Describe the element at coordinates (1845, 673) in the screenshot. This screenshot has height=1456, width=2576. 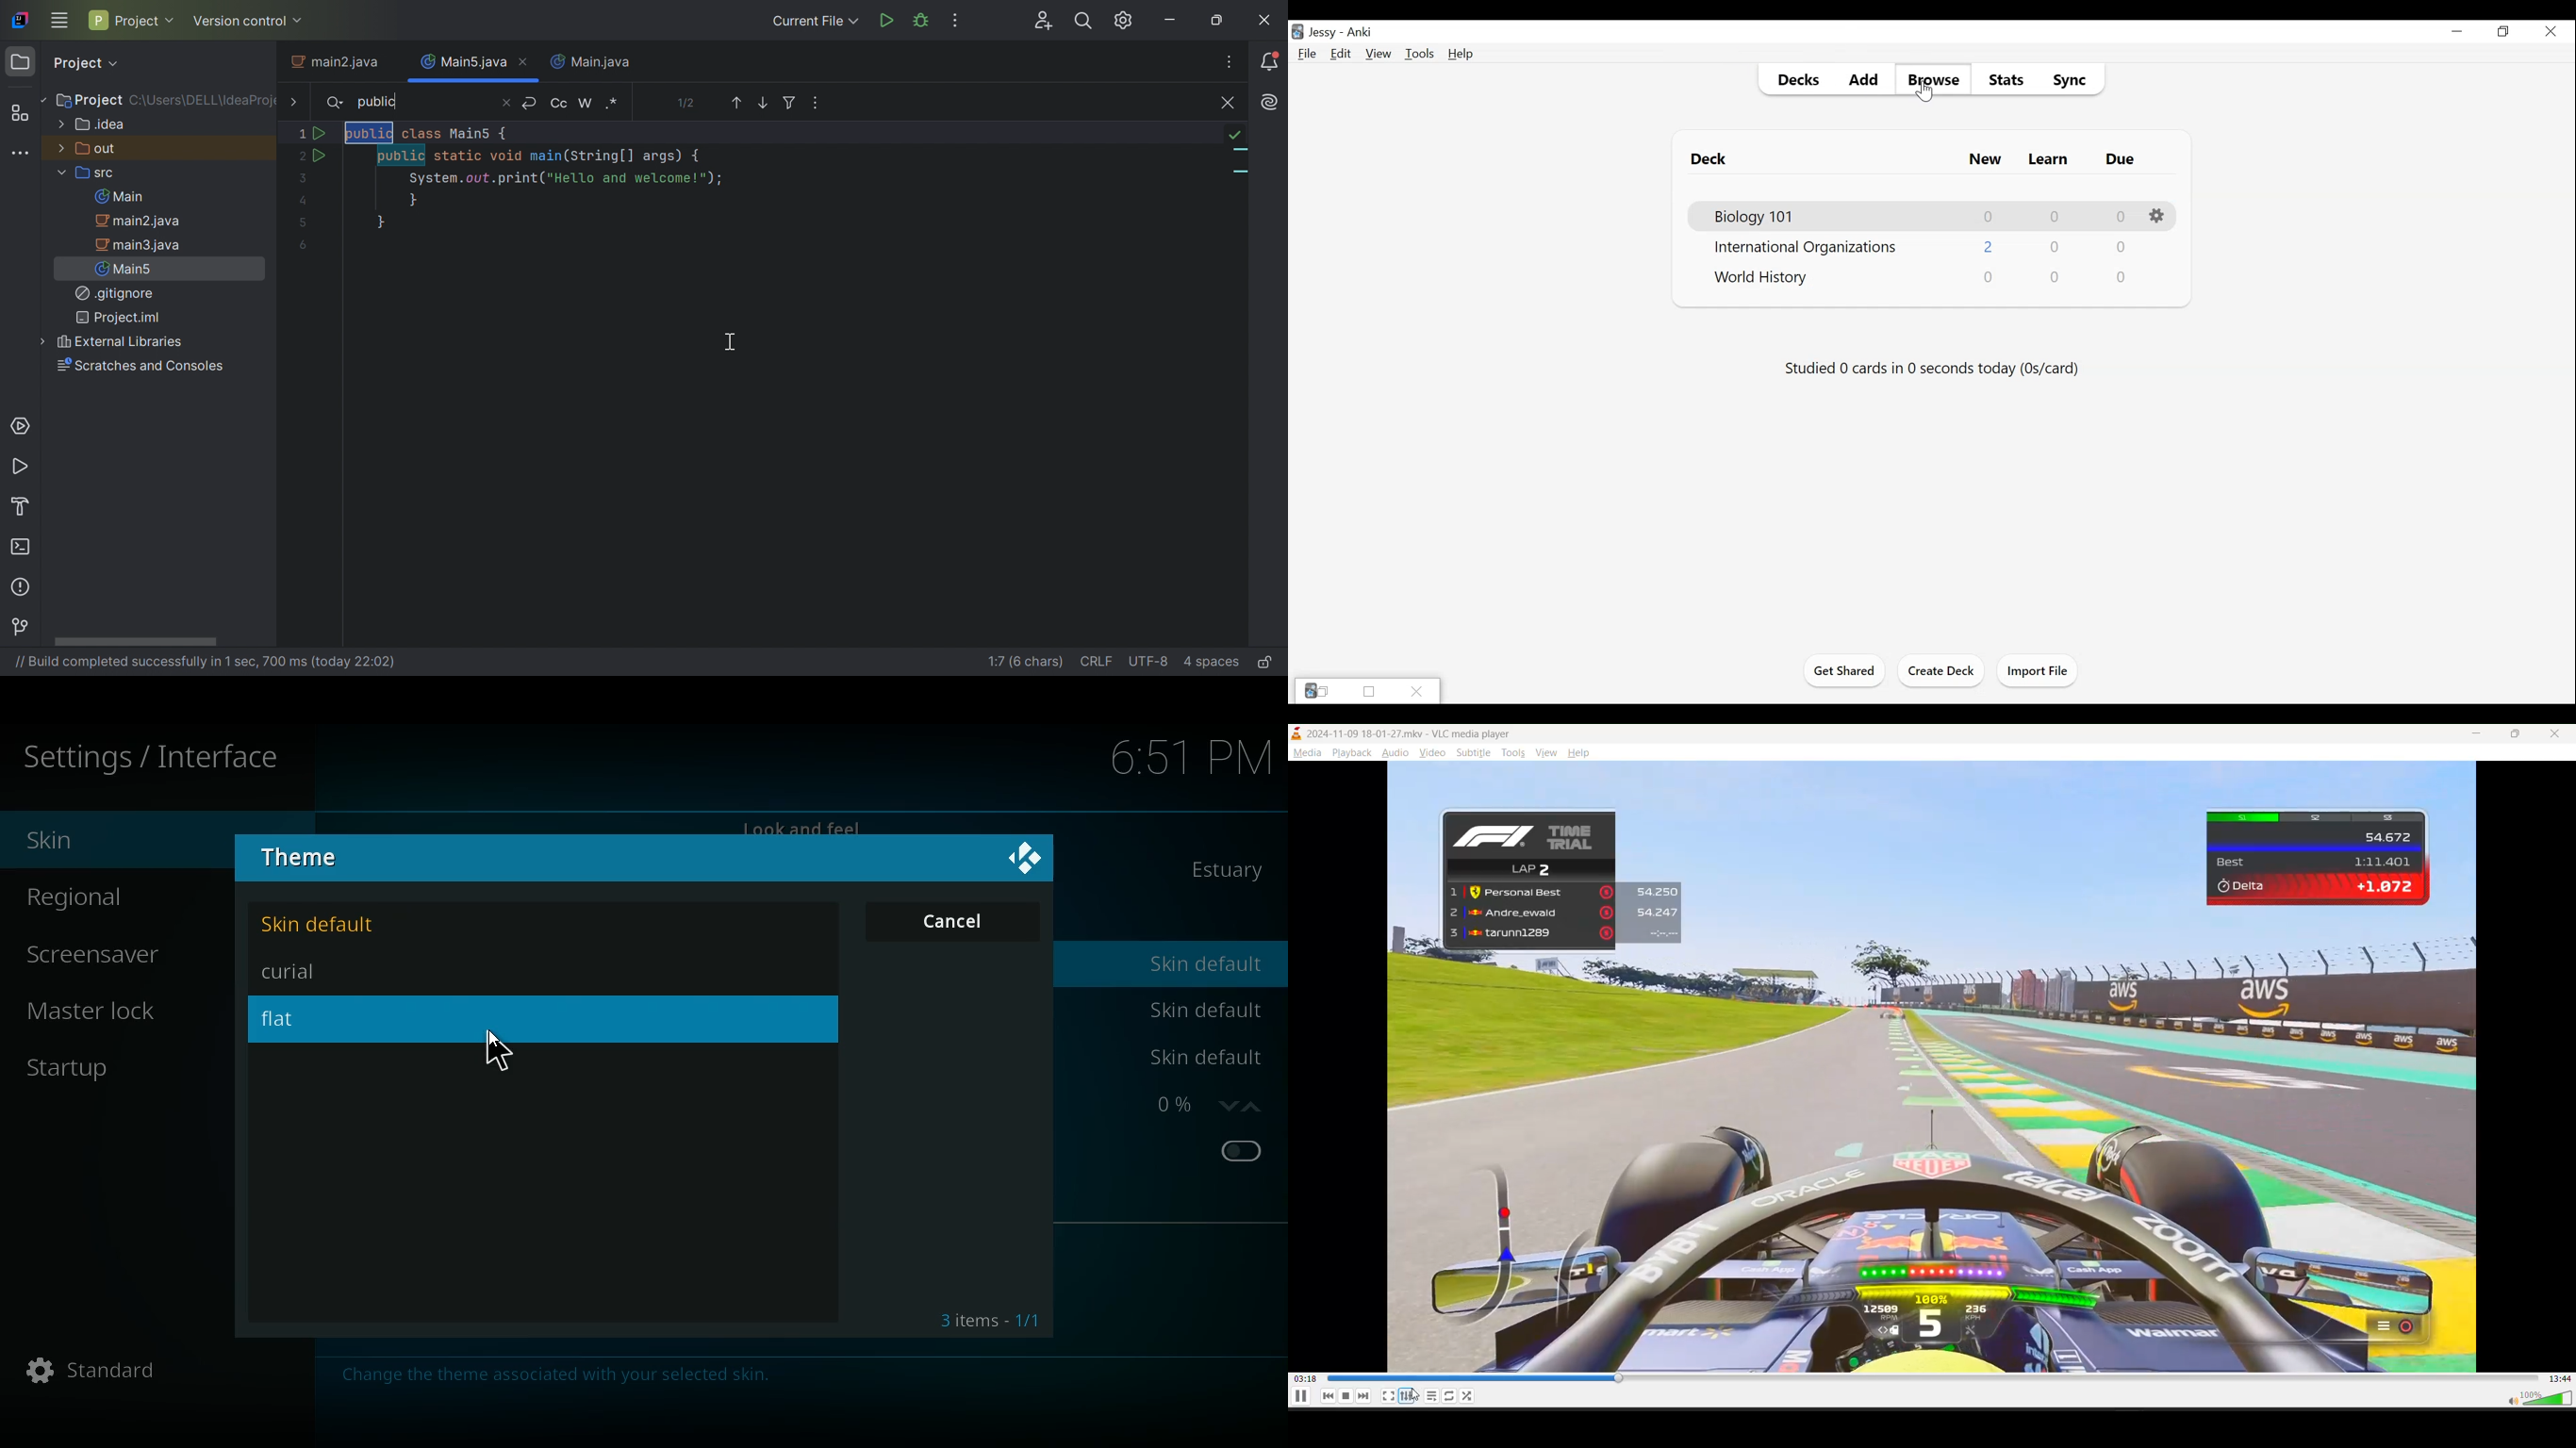
I see `Get Shared` at that location.